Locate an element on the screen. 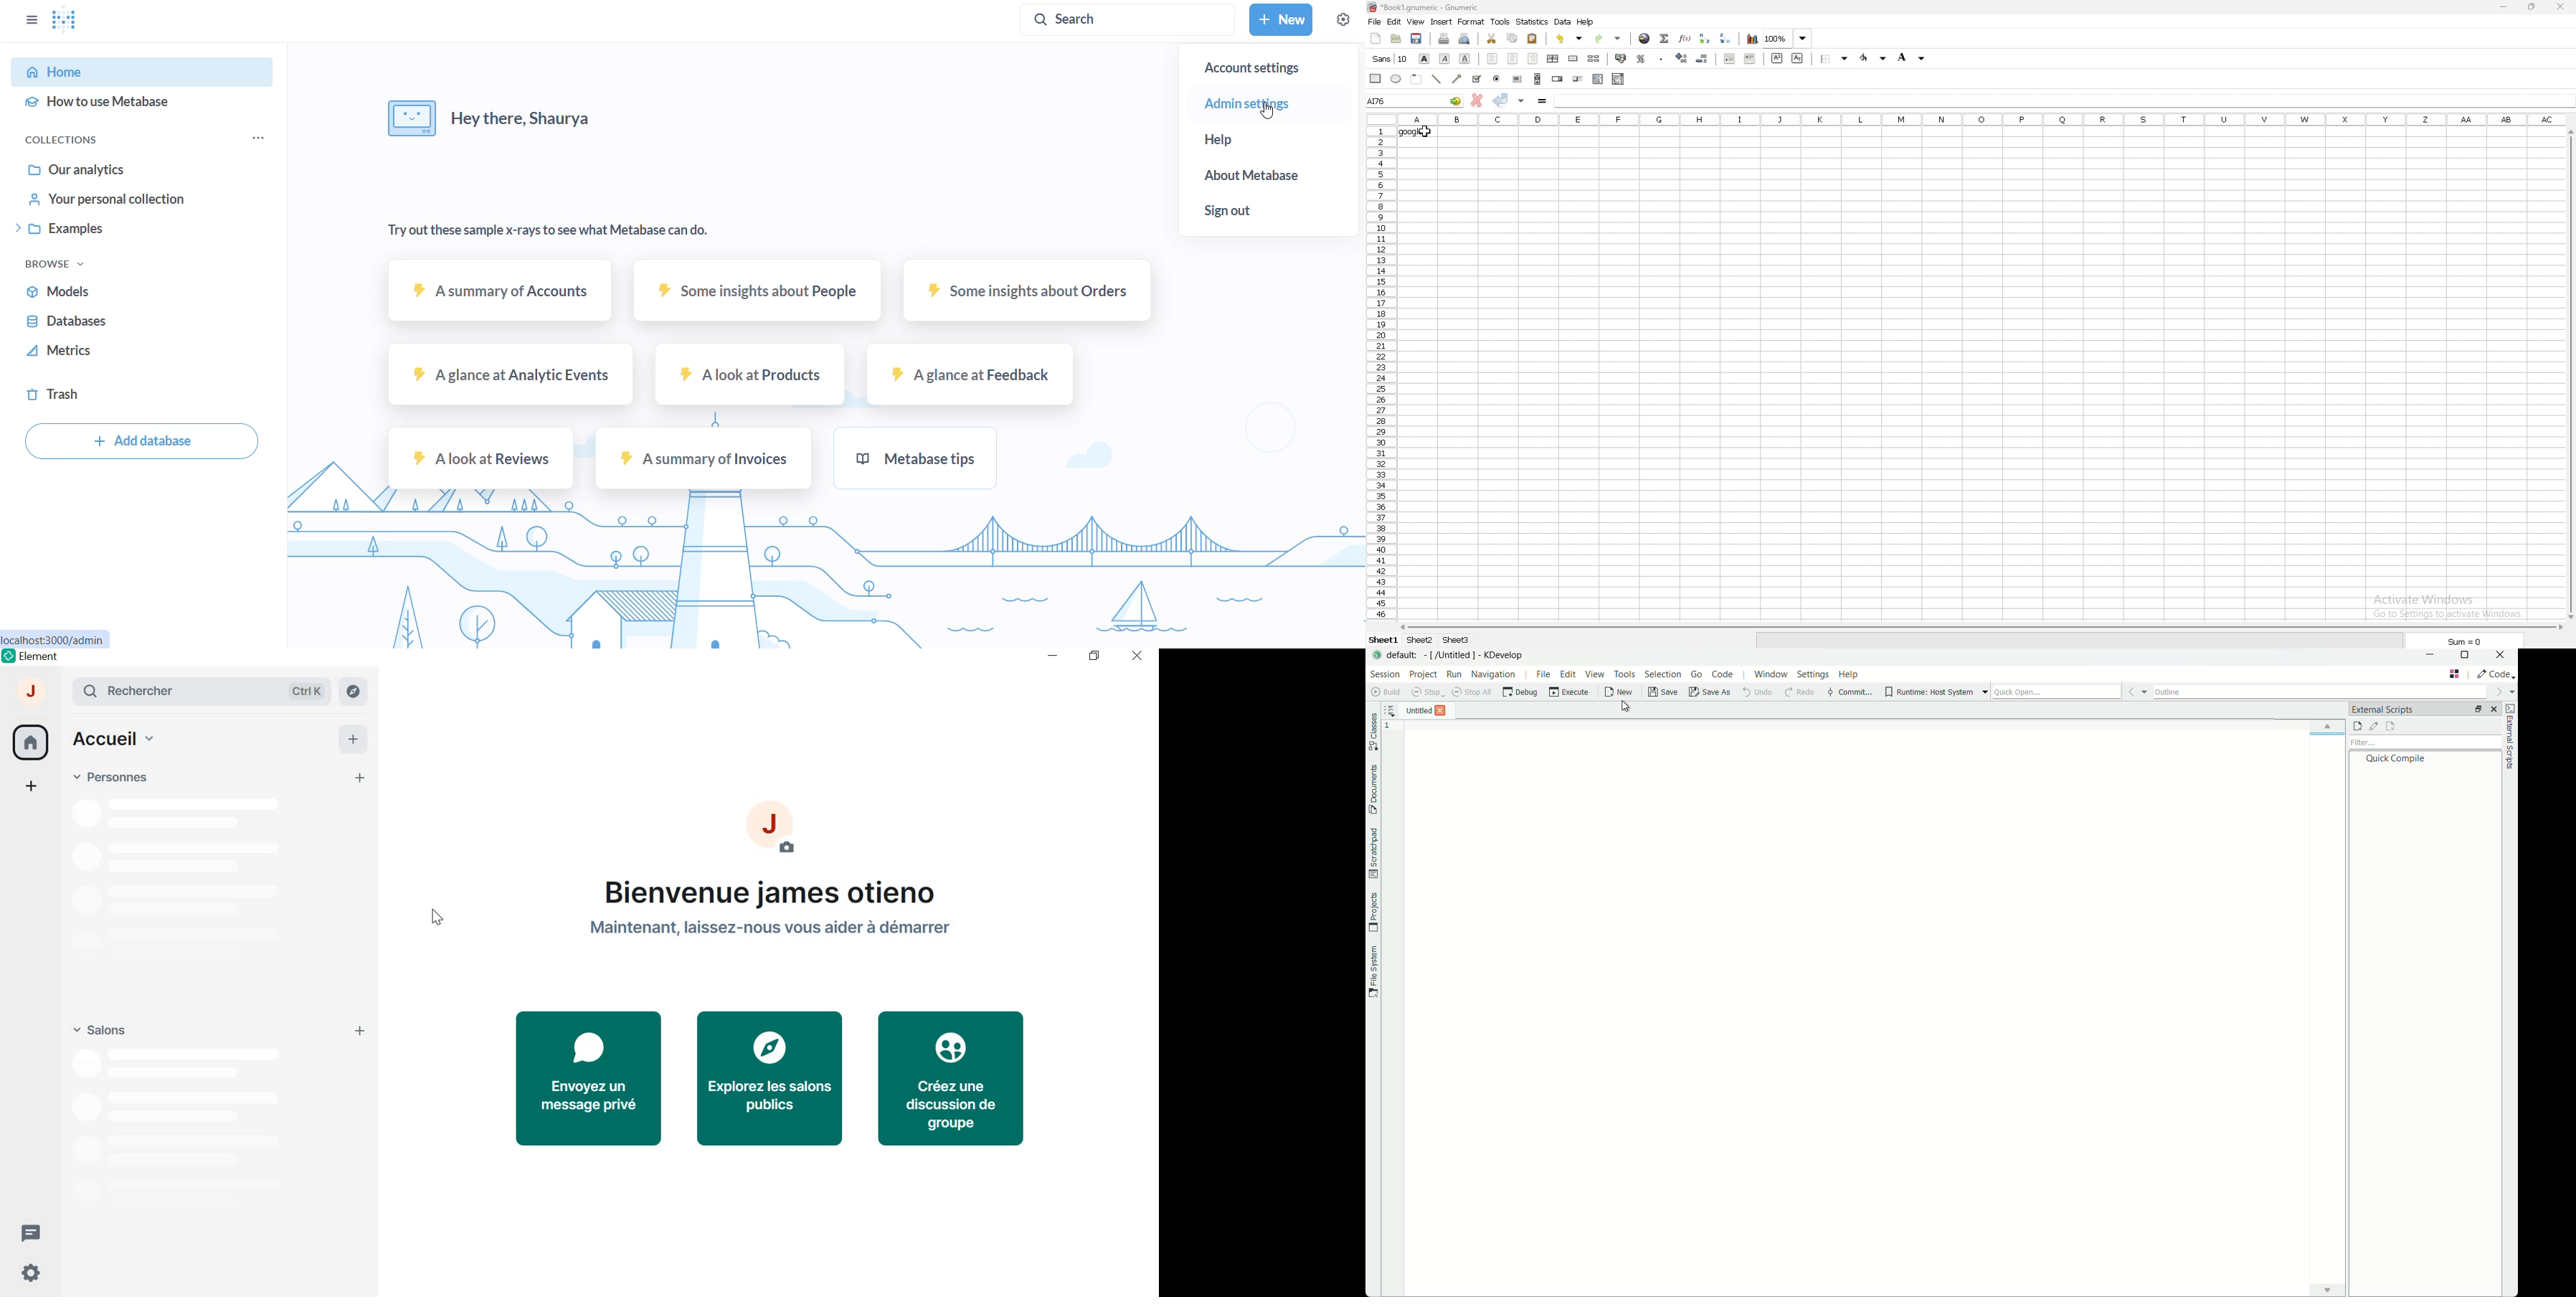 The height and width of the screenshot is (1316, 2576). column is located at coordinates (1982, 119).